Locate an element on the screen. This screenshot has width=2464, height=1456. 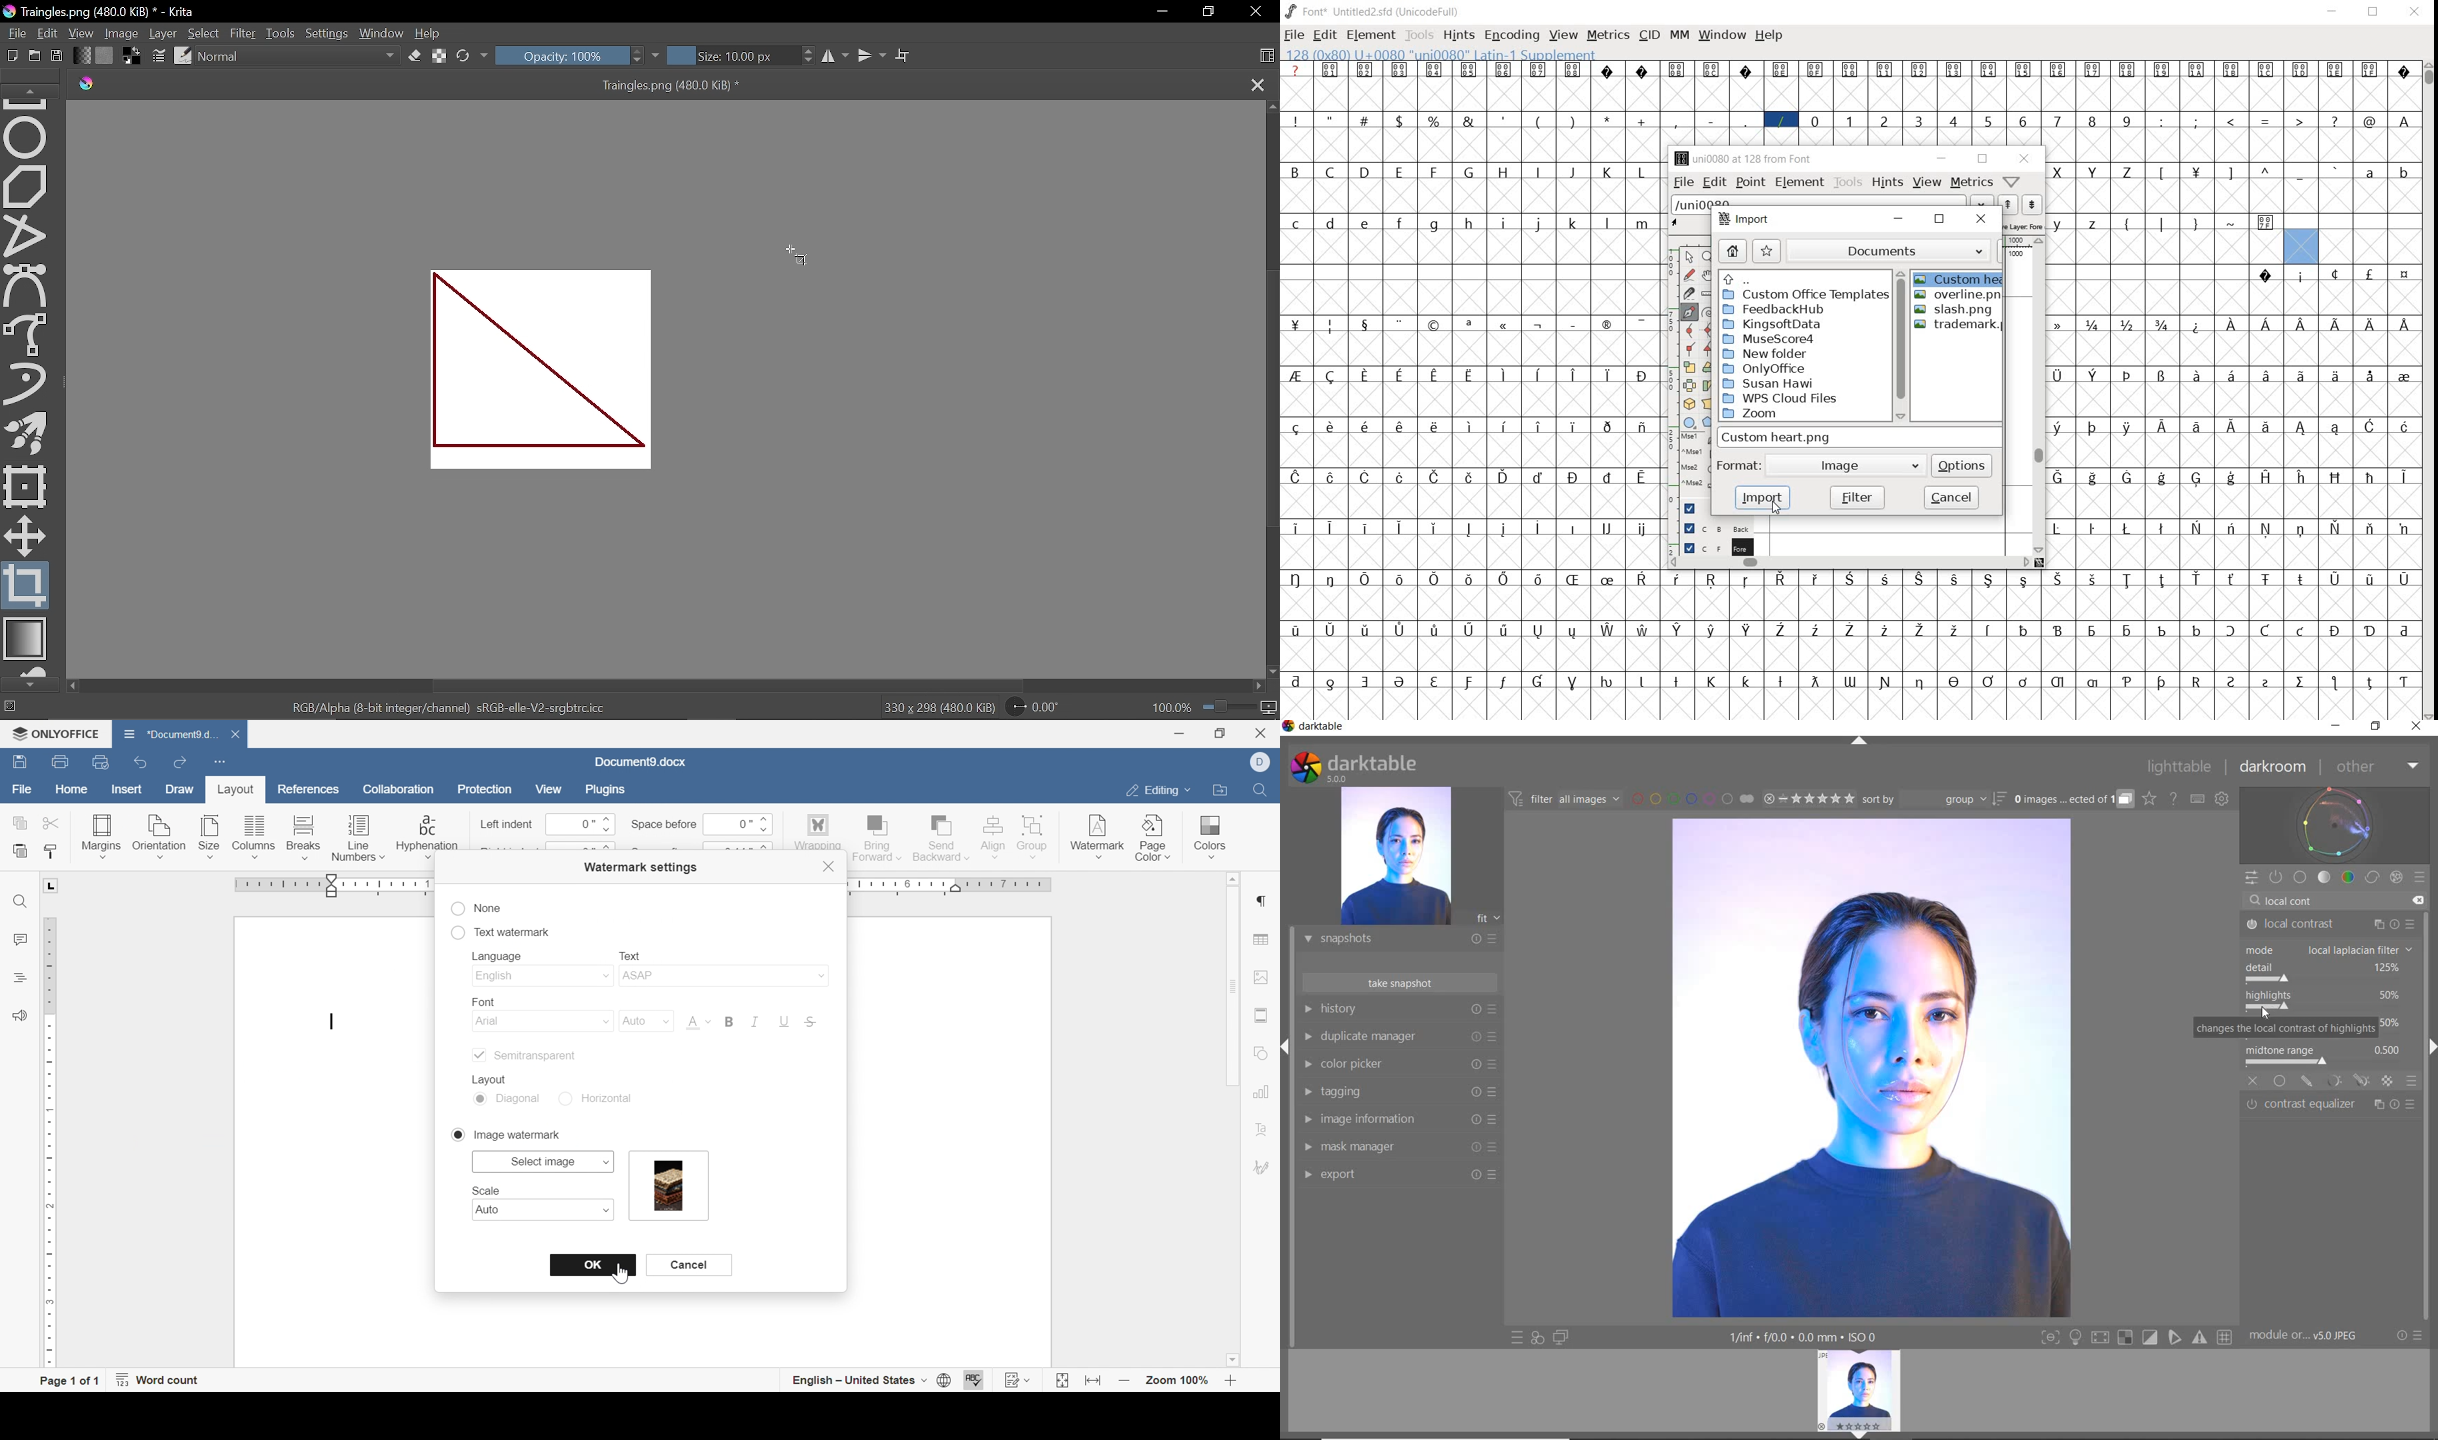
Help/Window is located at coordinates (2013, 180).